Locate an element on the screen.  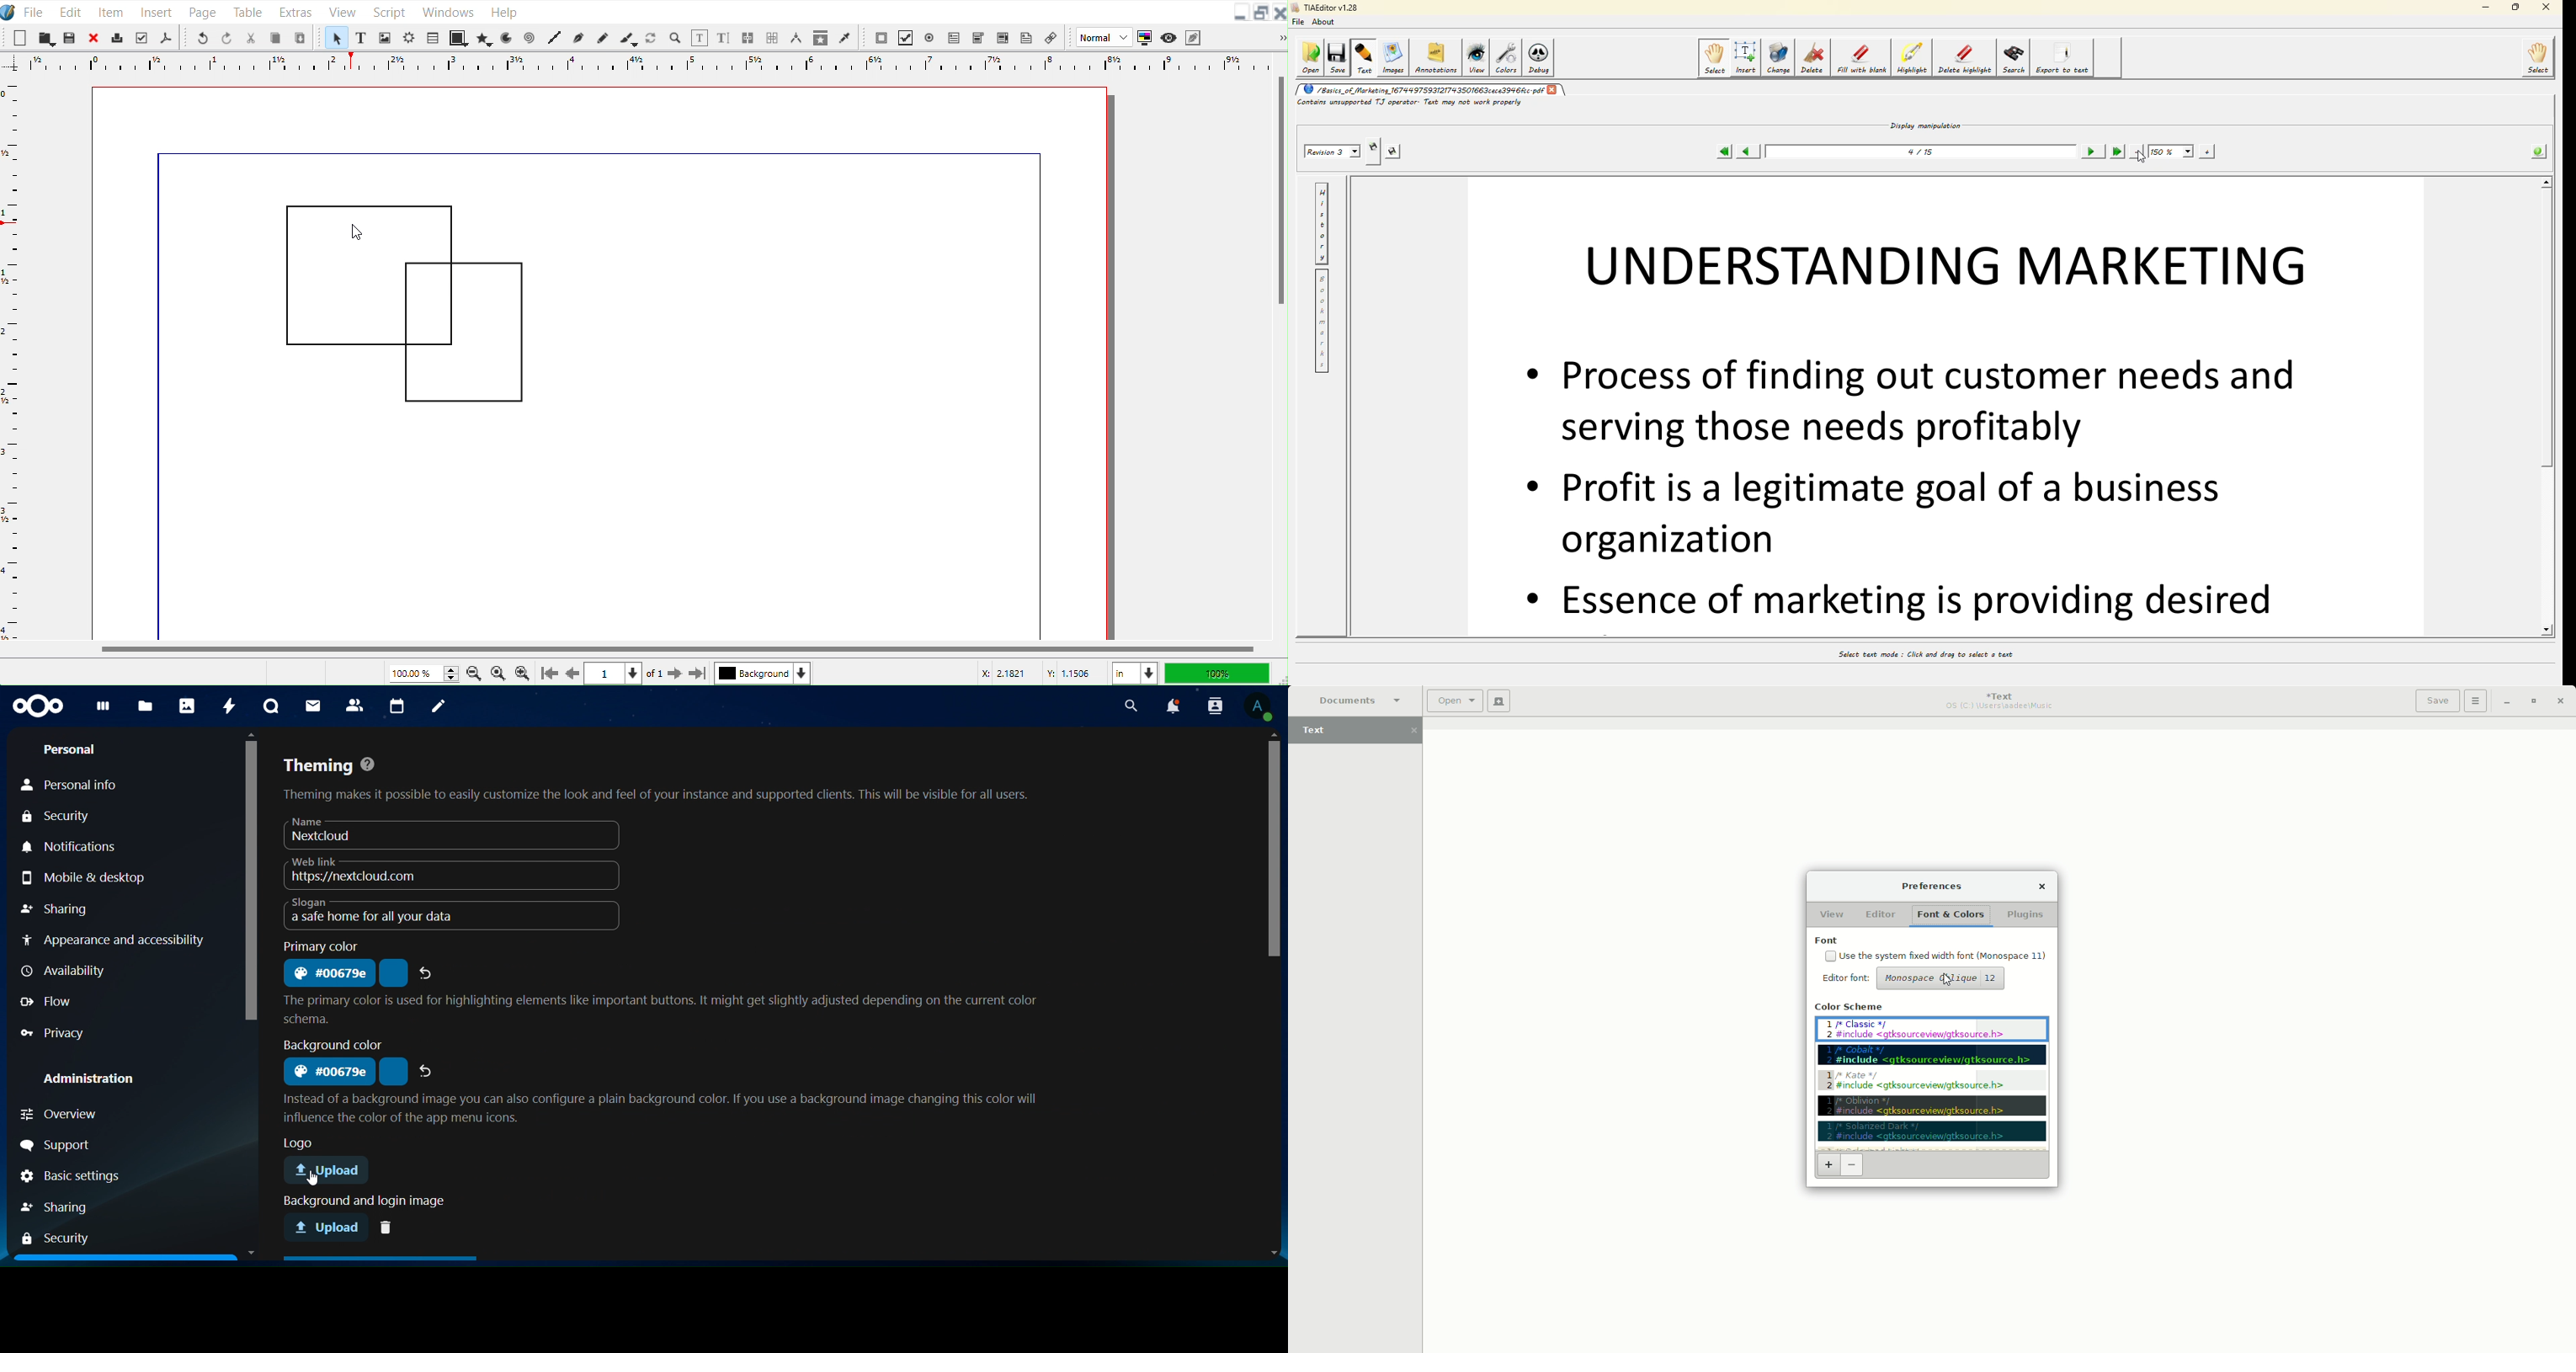
Logo is located at coordinates (301, 1142).